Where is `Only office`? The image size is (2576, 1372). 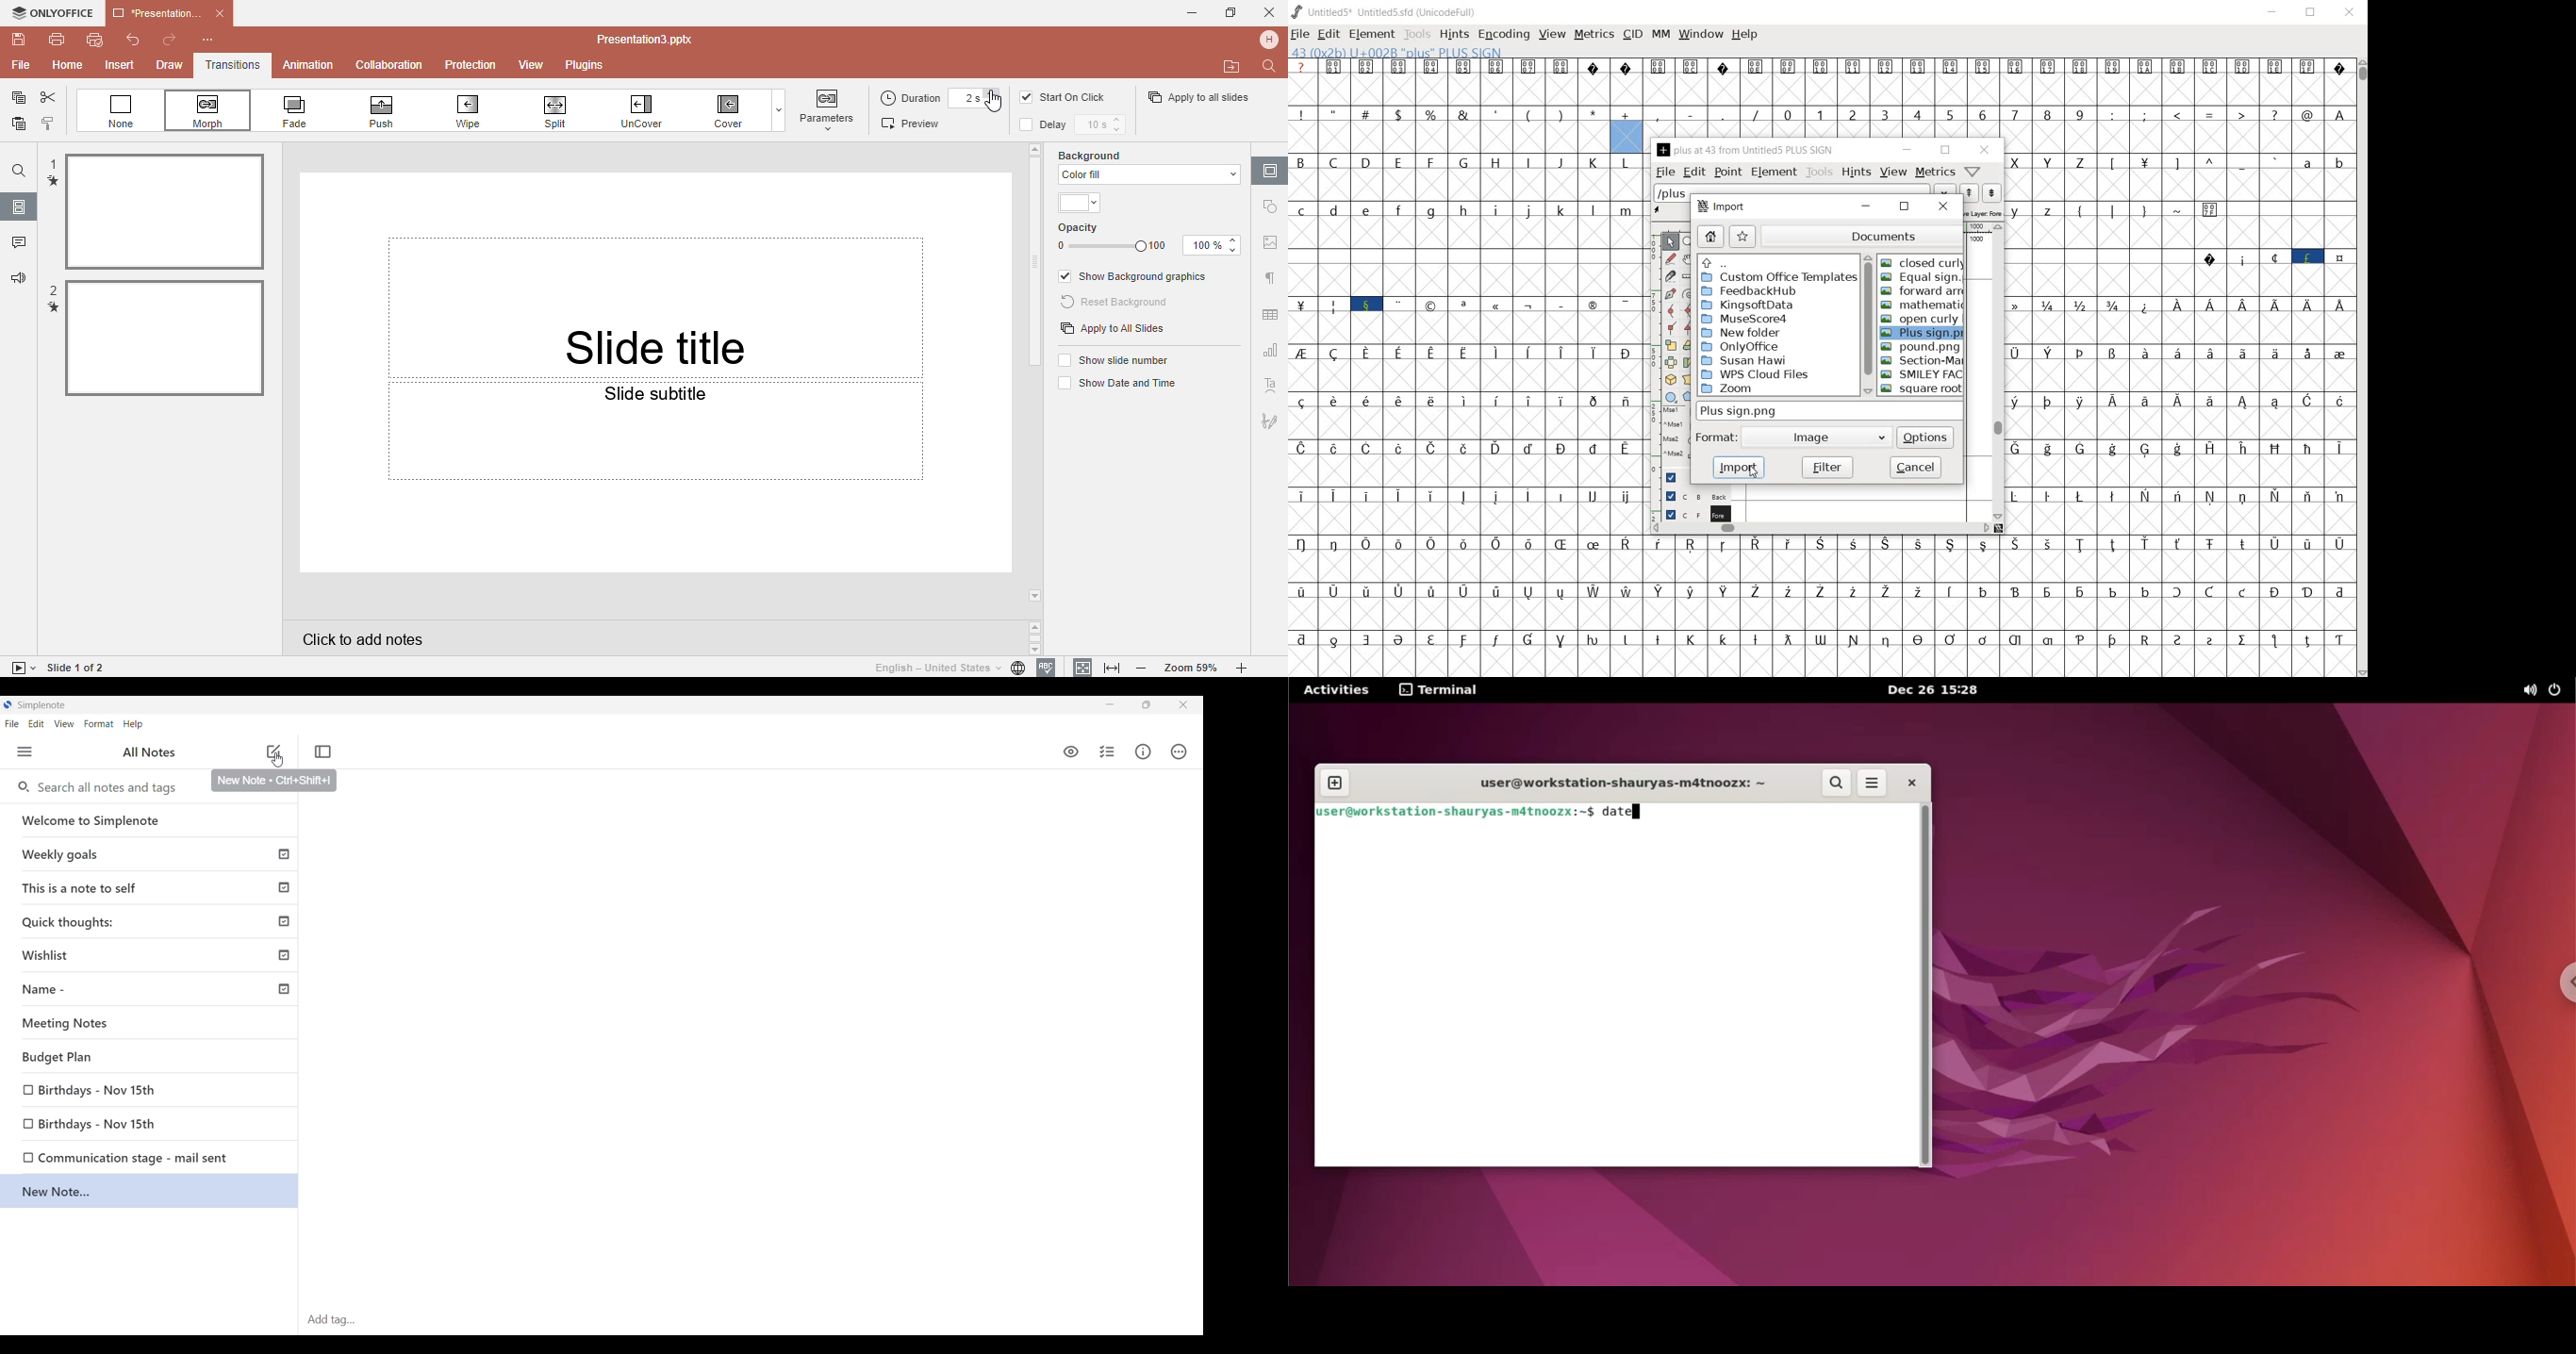
Only office is located at coordinates (51, 13).